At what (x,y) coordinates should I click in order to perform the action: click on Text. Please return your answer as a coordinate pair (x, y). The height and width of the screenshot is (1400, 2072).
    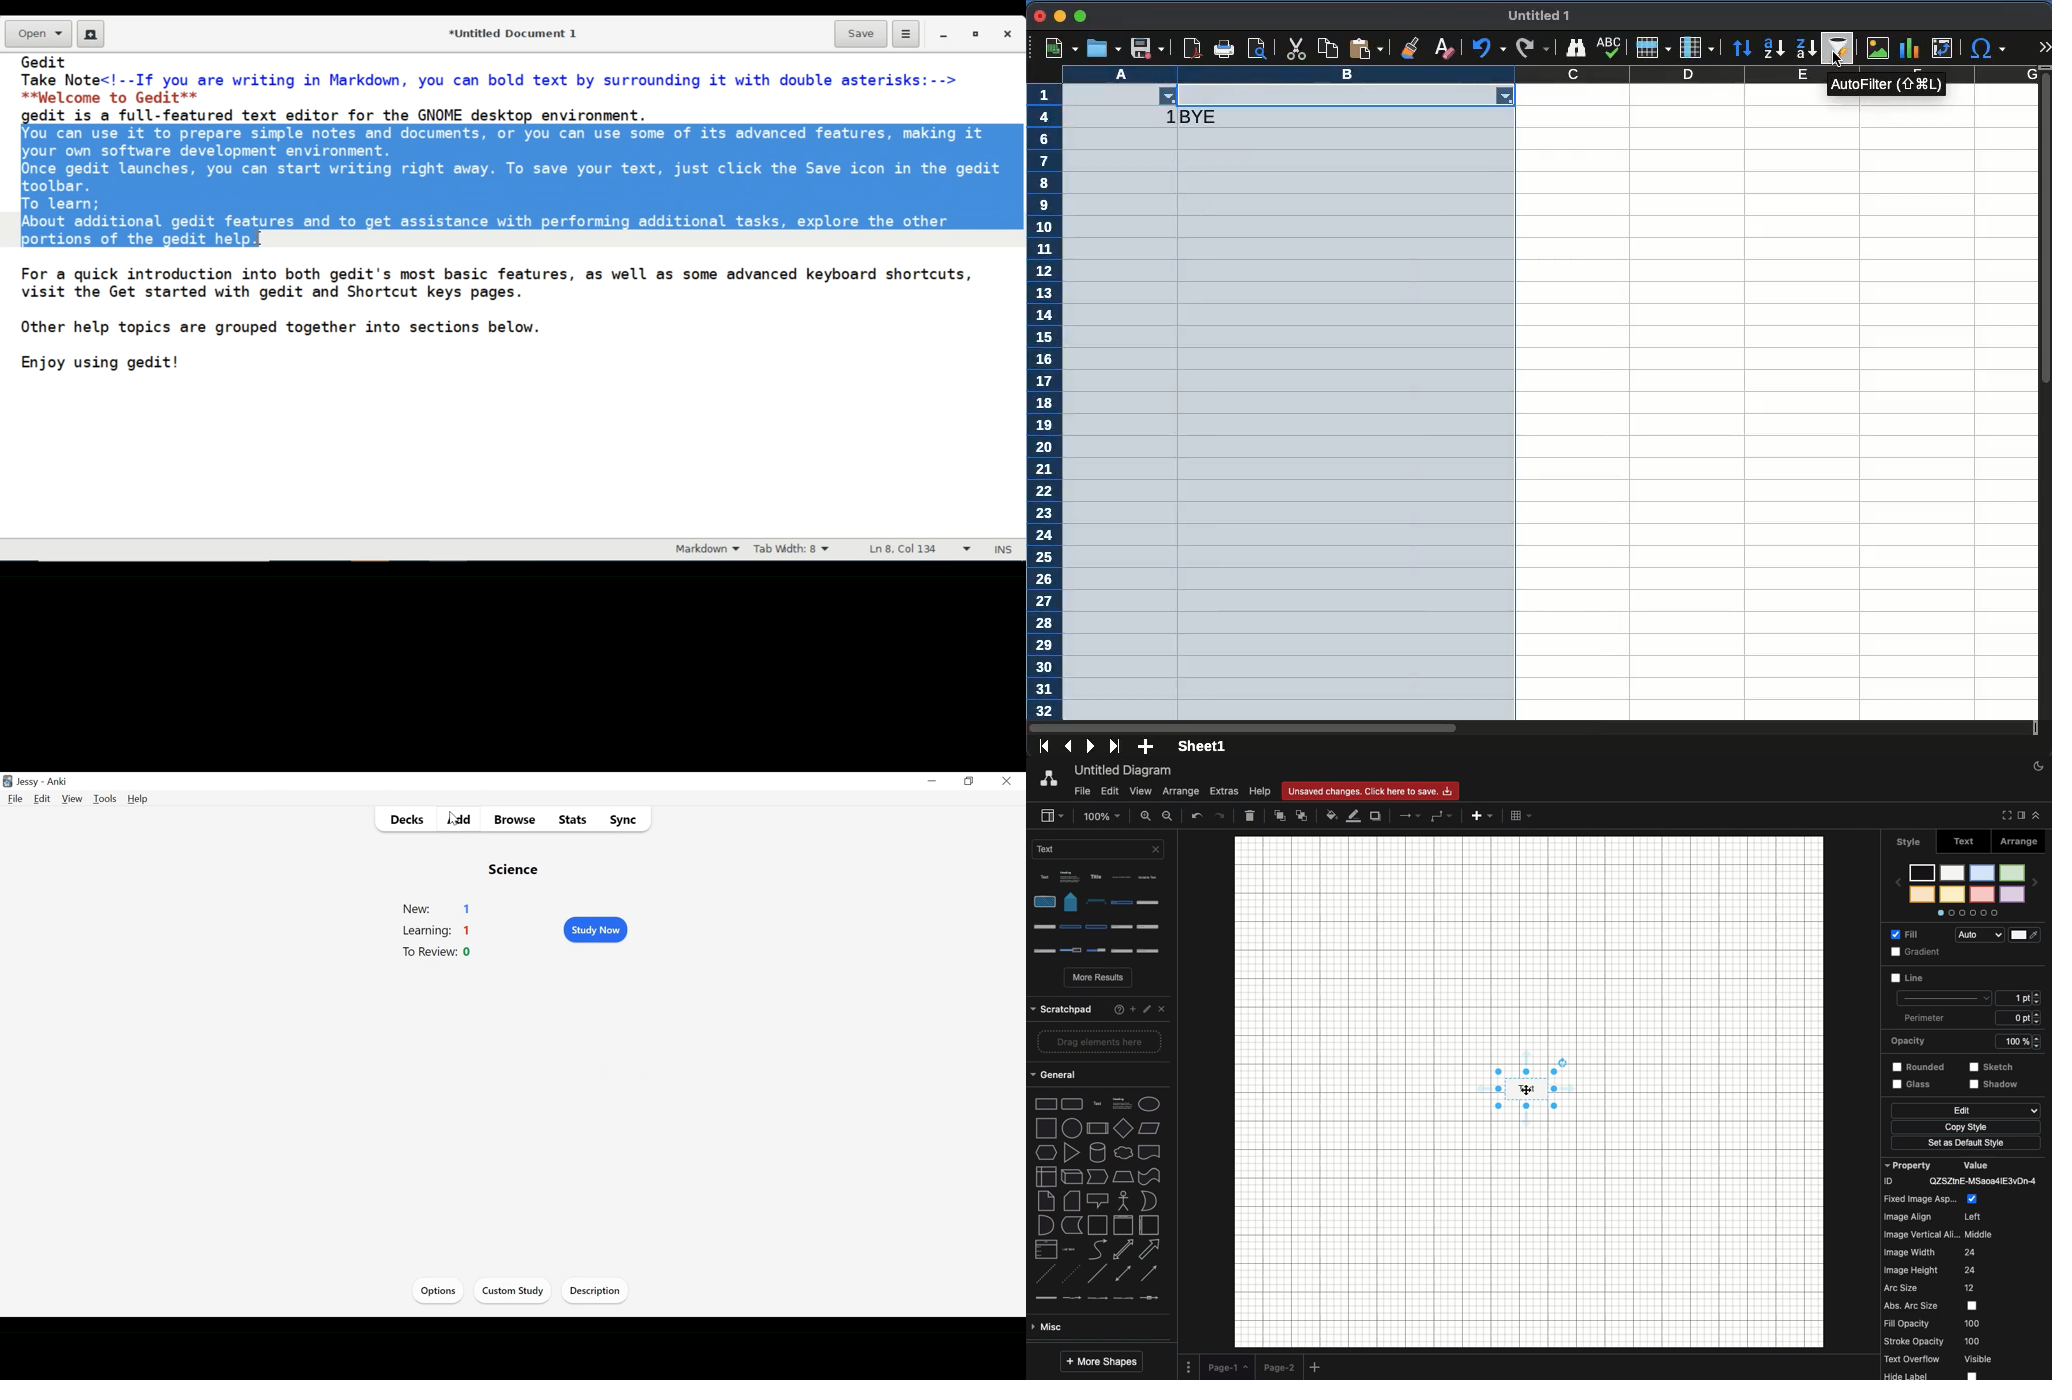
    Looking at the image, I should click on (1101, 853).